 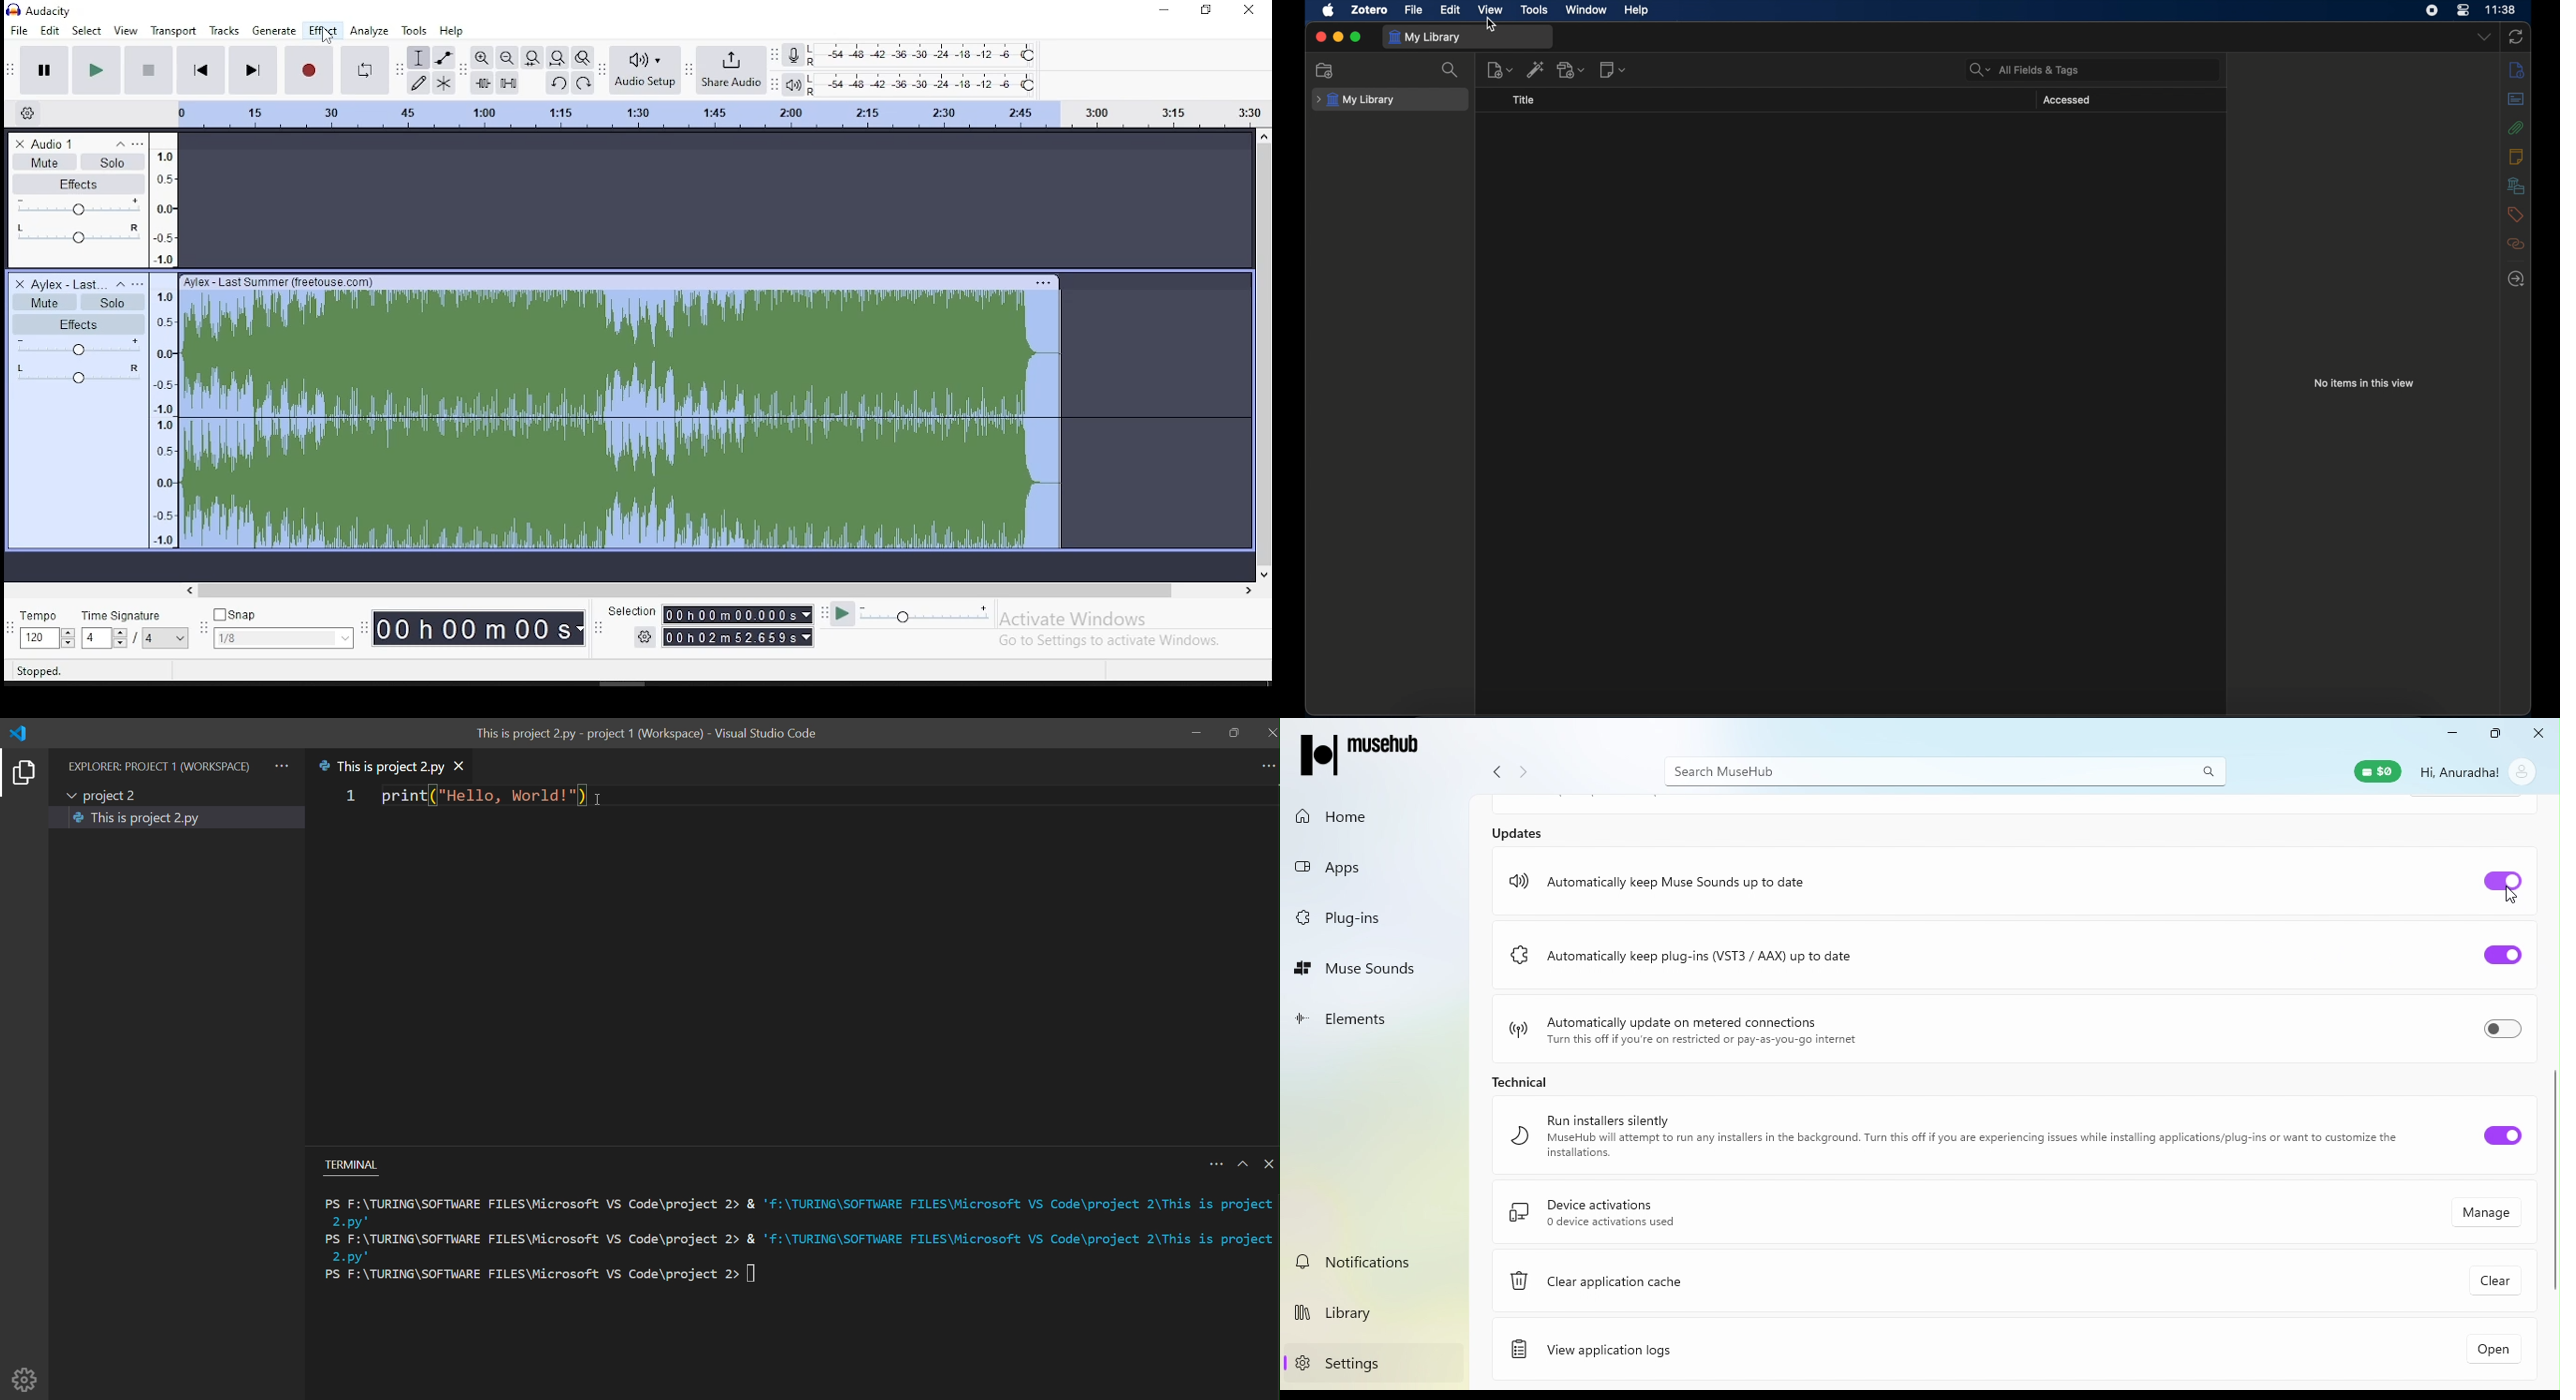 I want to click on volume, so click(x=83, y=349).